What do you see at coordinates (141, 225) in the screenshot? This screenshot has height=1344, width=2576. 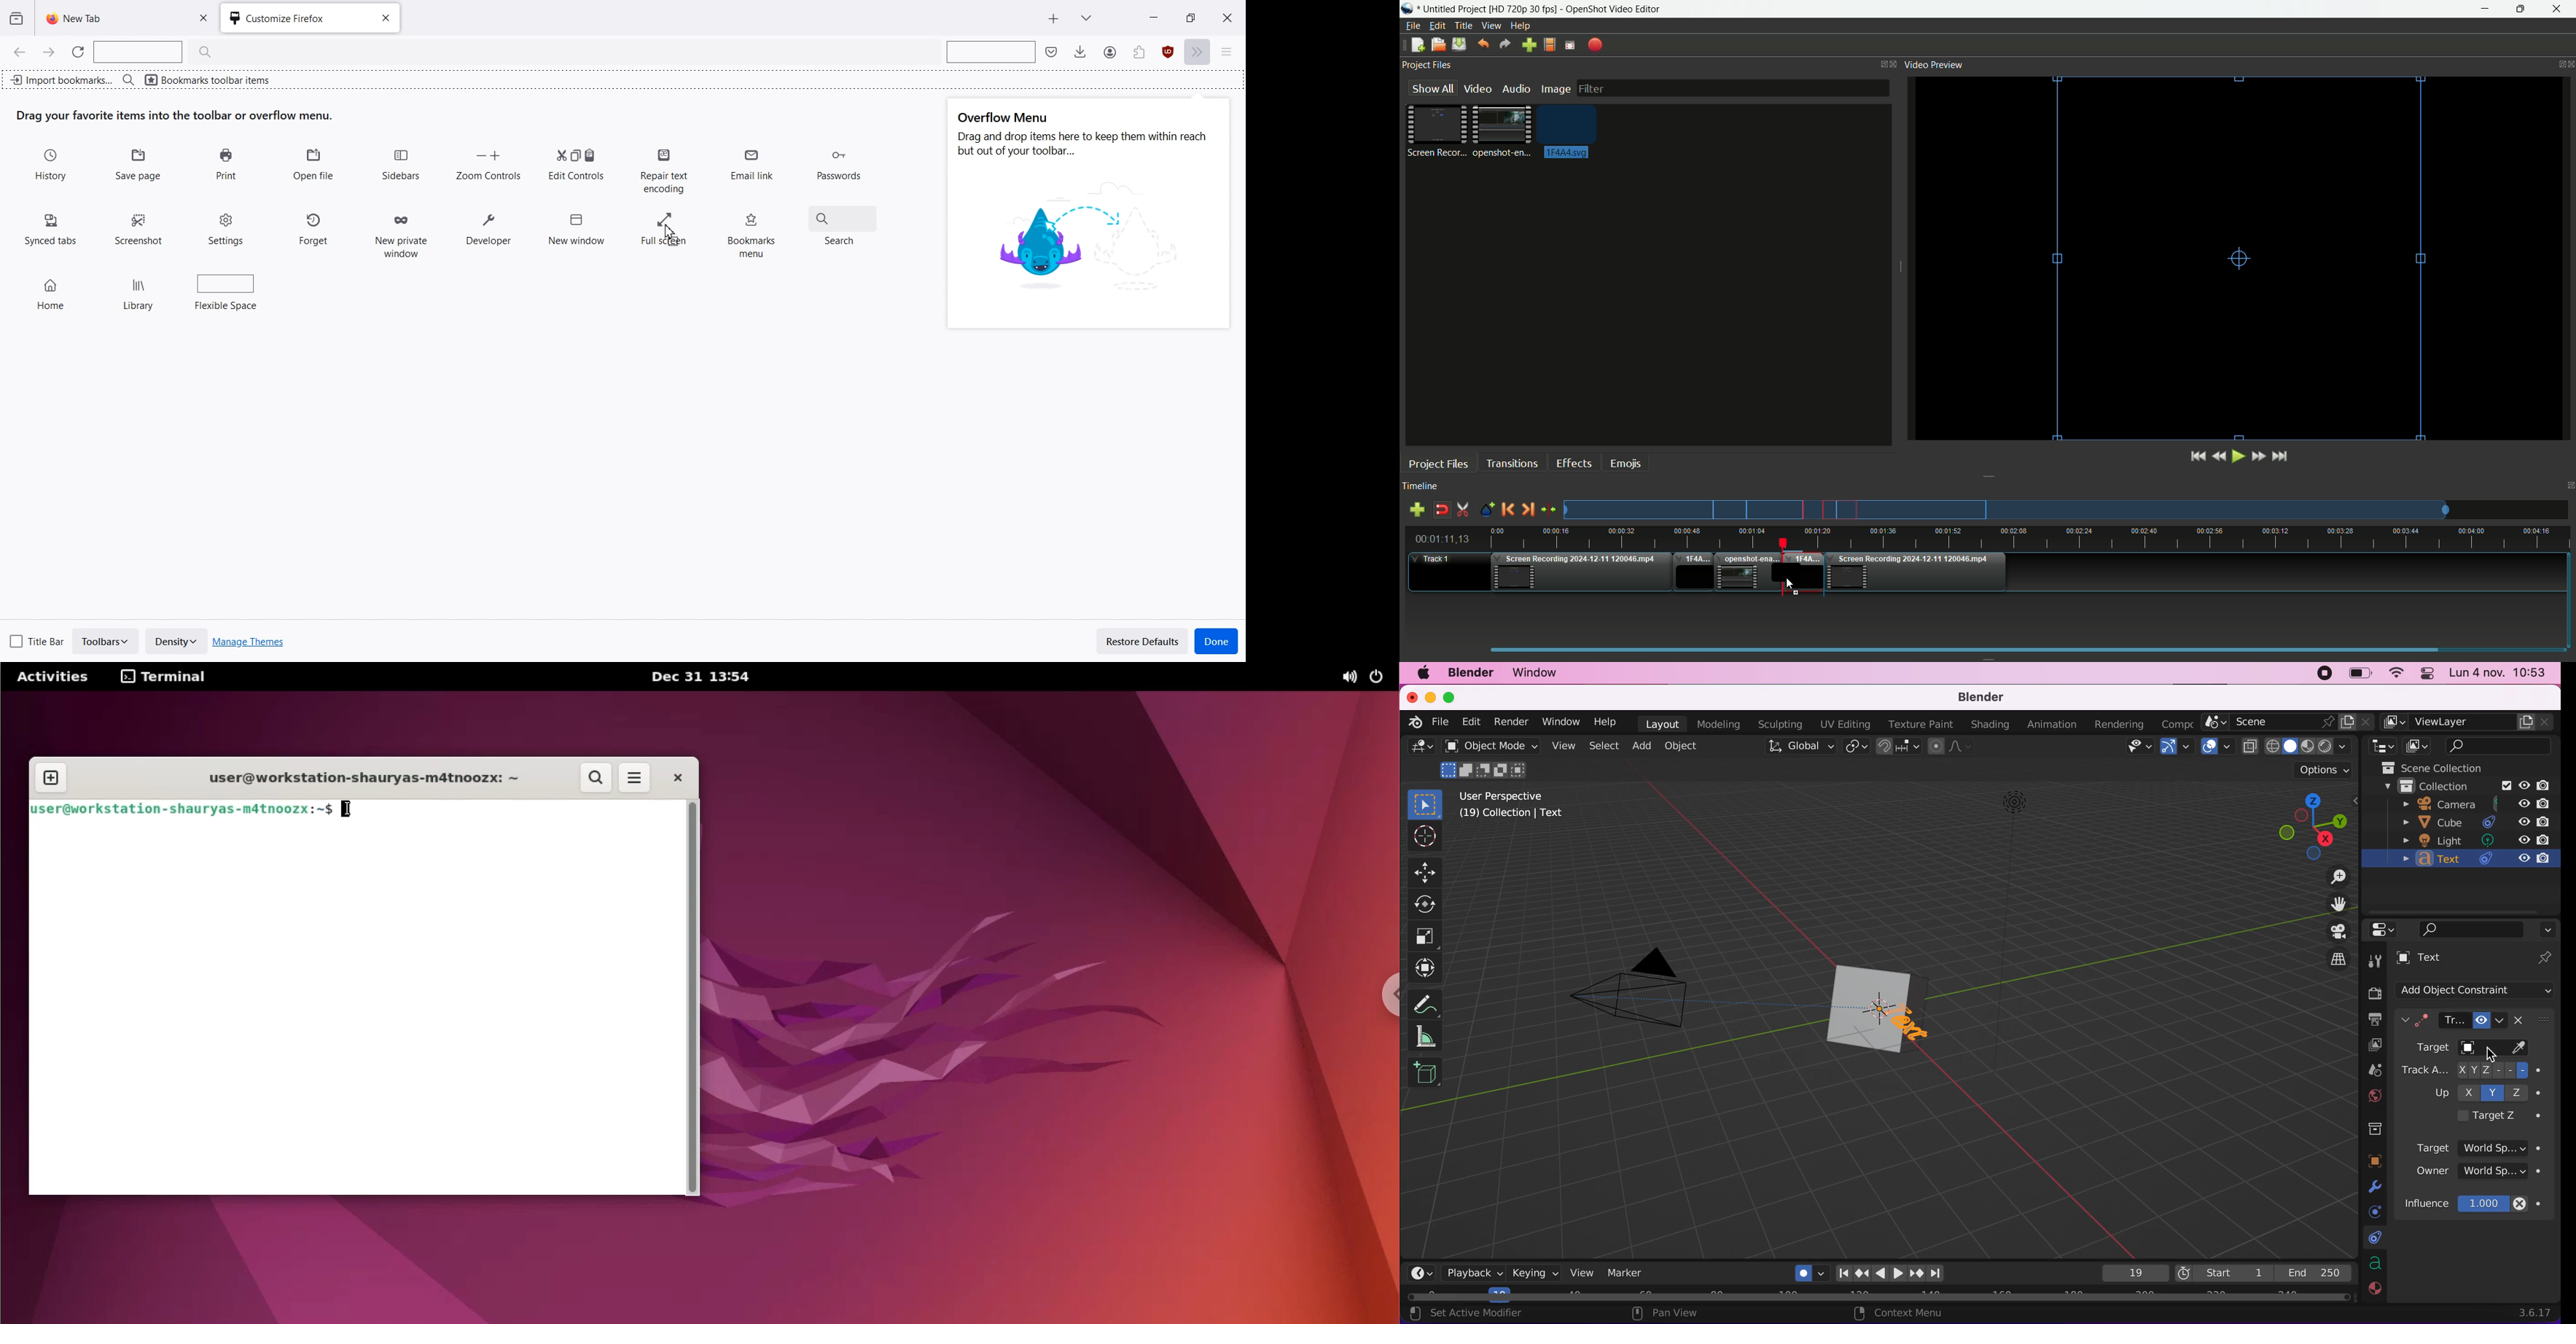 I see `Screenshot` at bounding box center [141, 225].